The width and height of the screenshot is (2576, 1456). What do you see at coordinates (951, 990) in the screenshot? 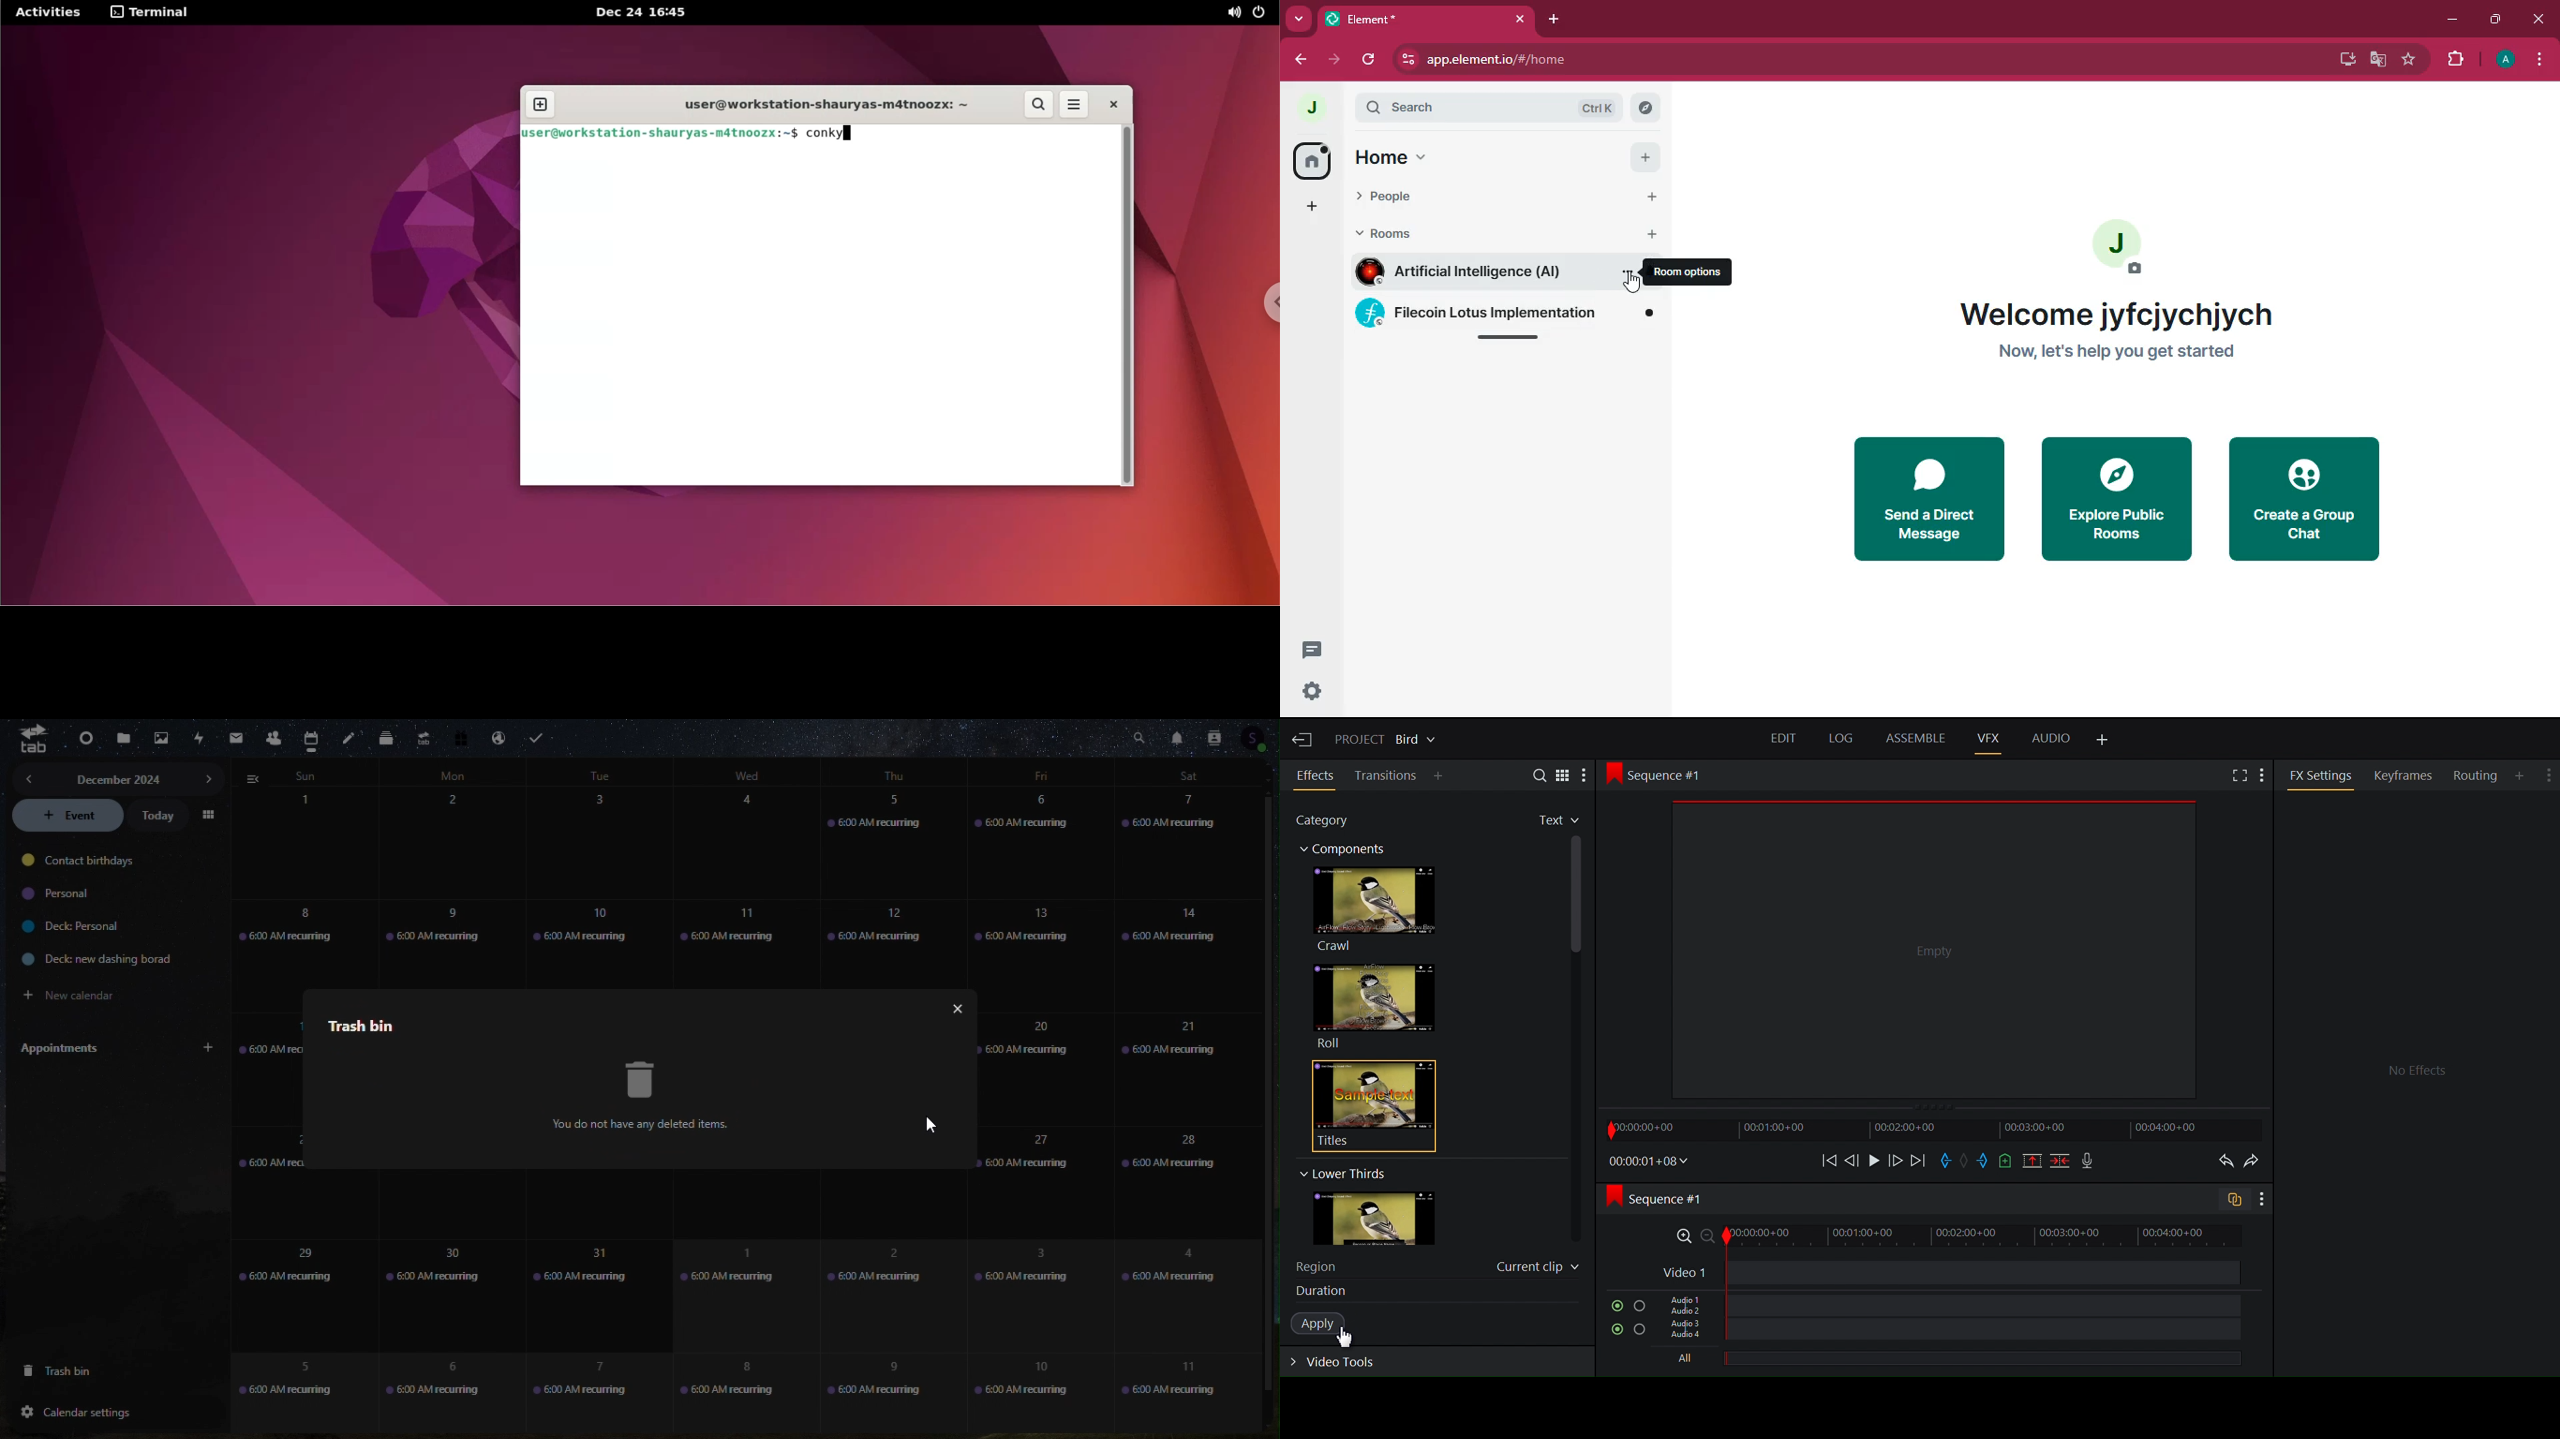
I see `close` at bounding box center [951, 990].